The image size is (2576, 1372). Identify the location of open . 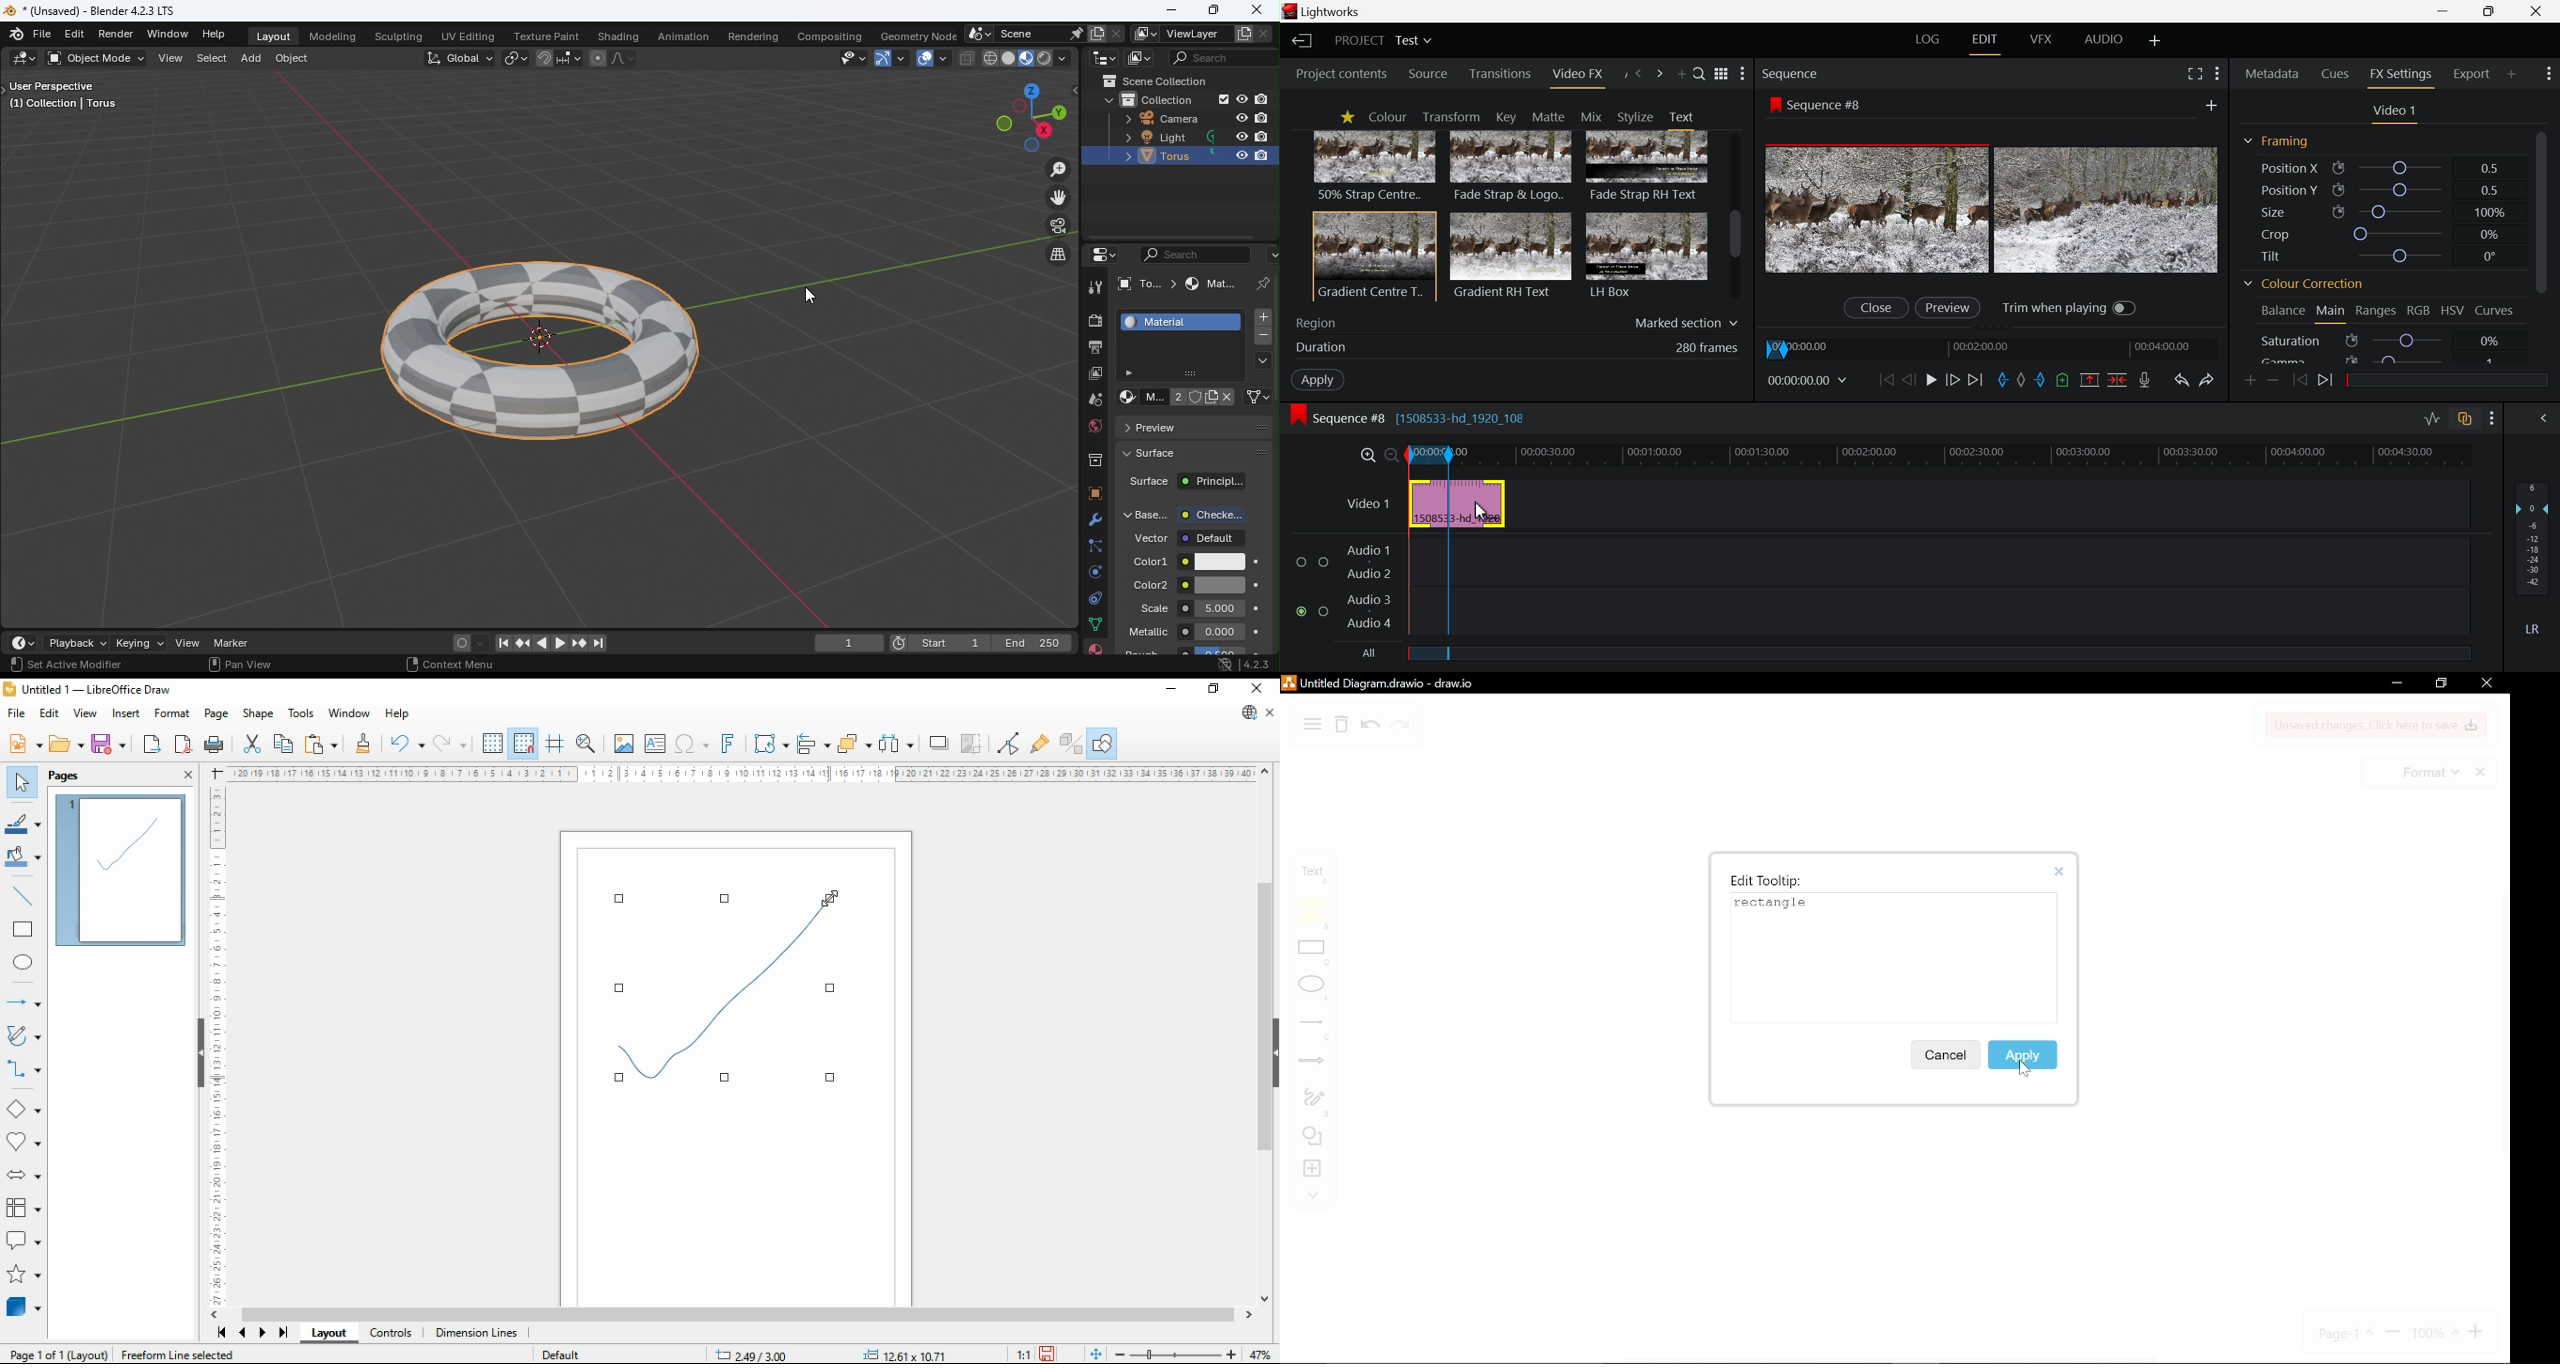
(66, 745).